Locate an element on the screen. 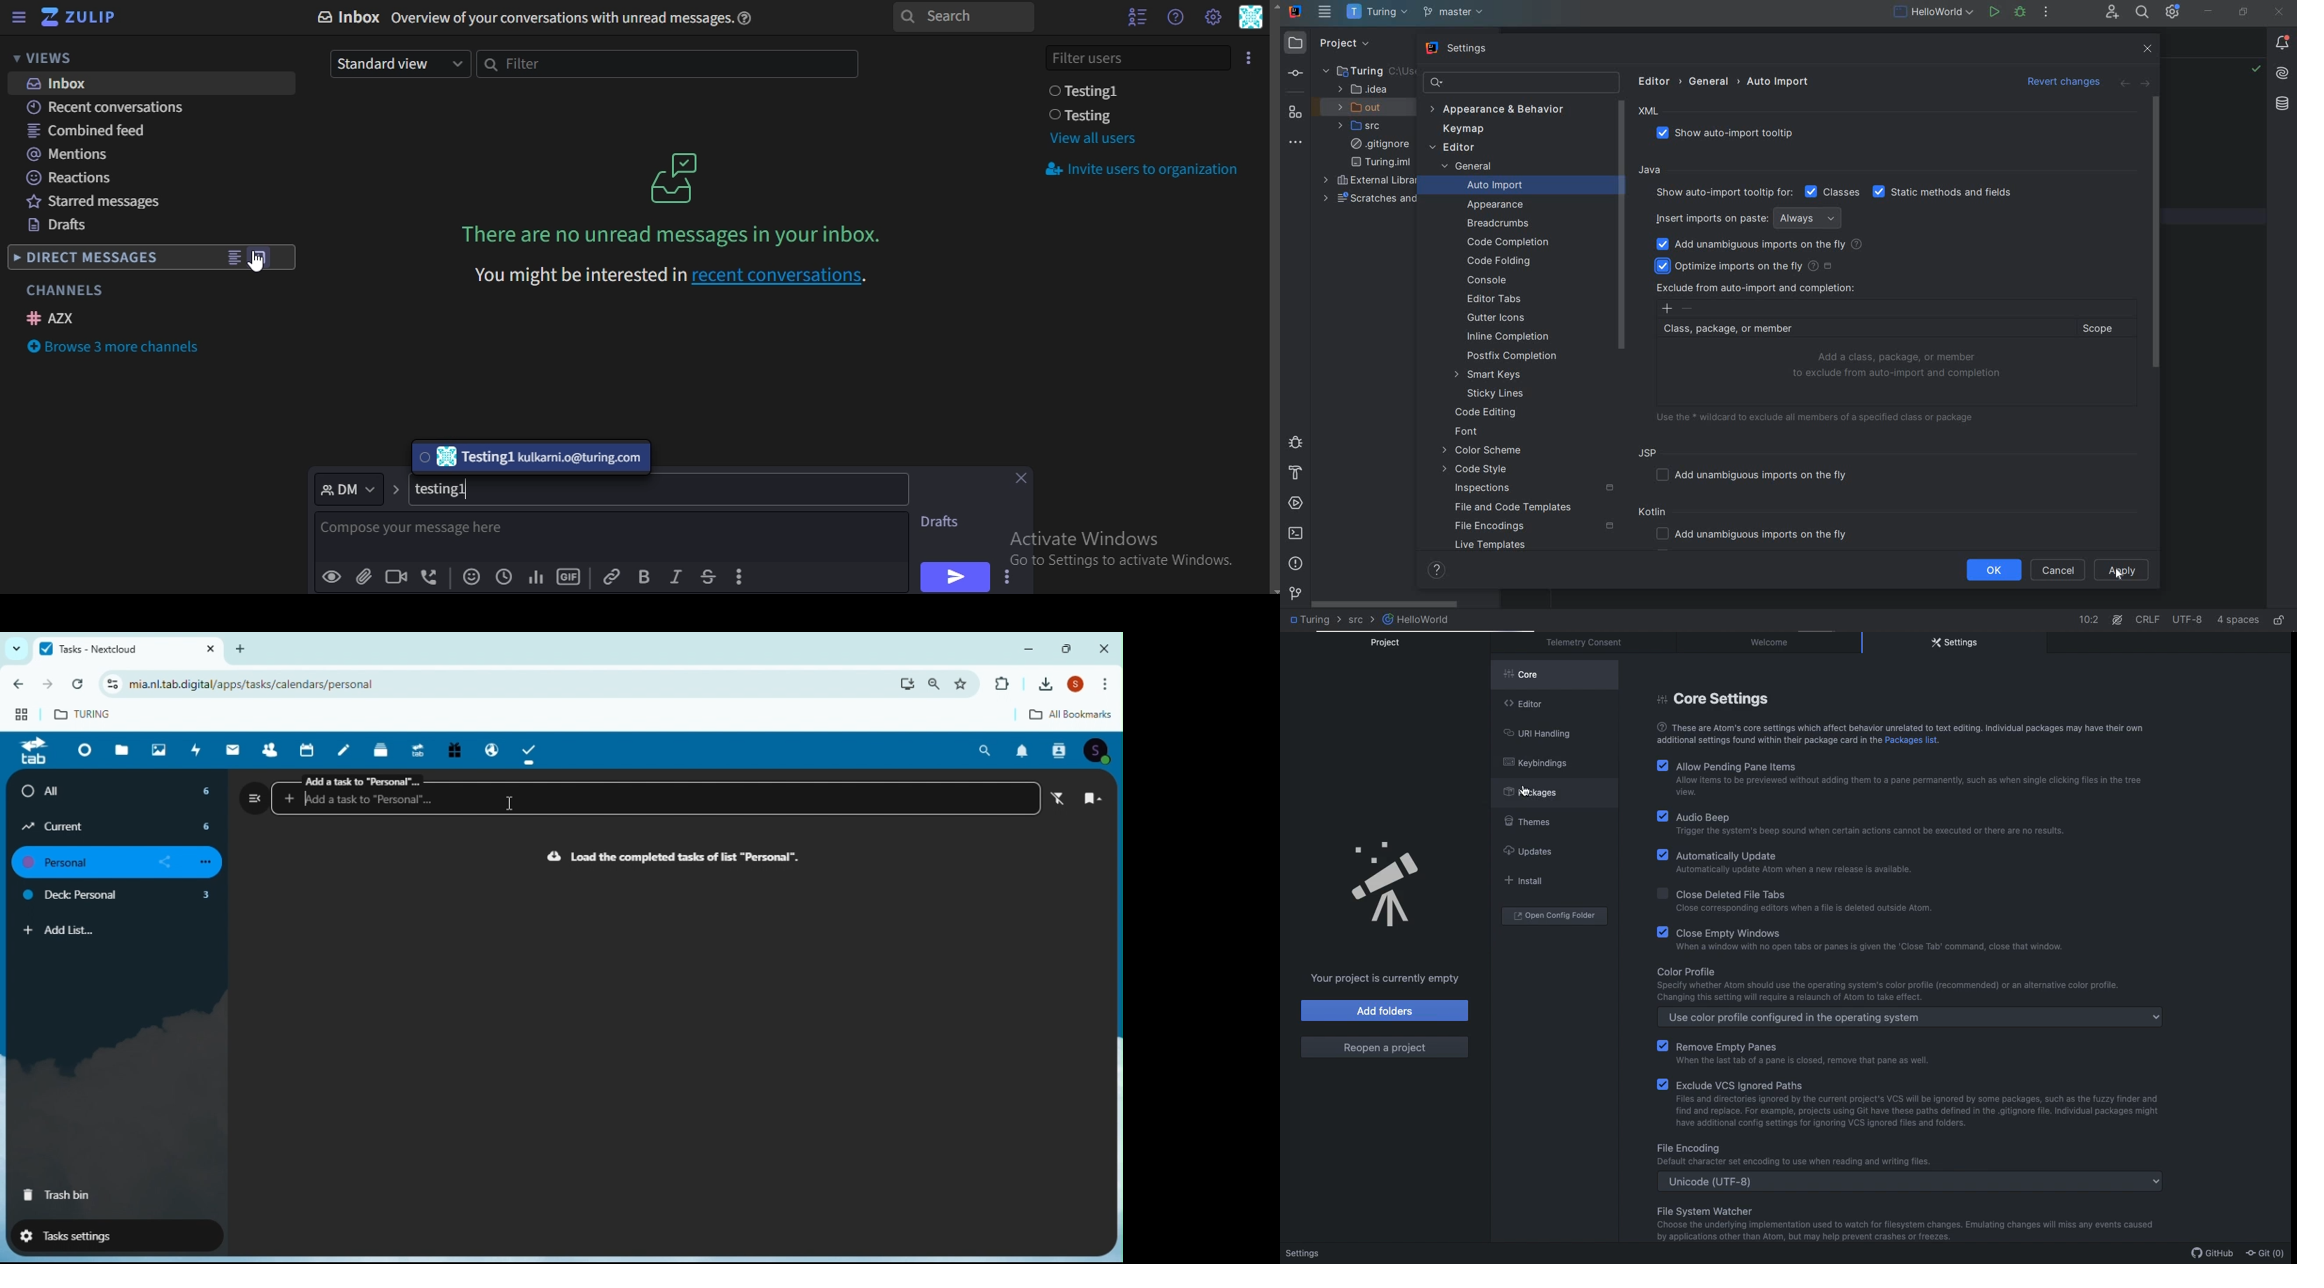 The image size is (2324, 1288). Files is located at coordinates (125, 749).